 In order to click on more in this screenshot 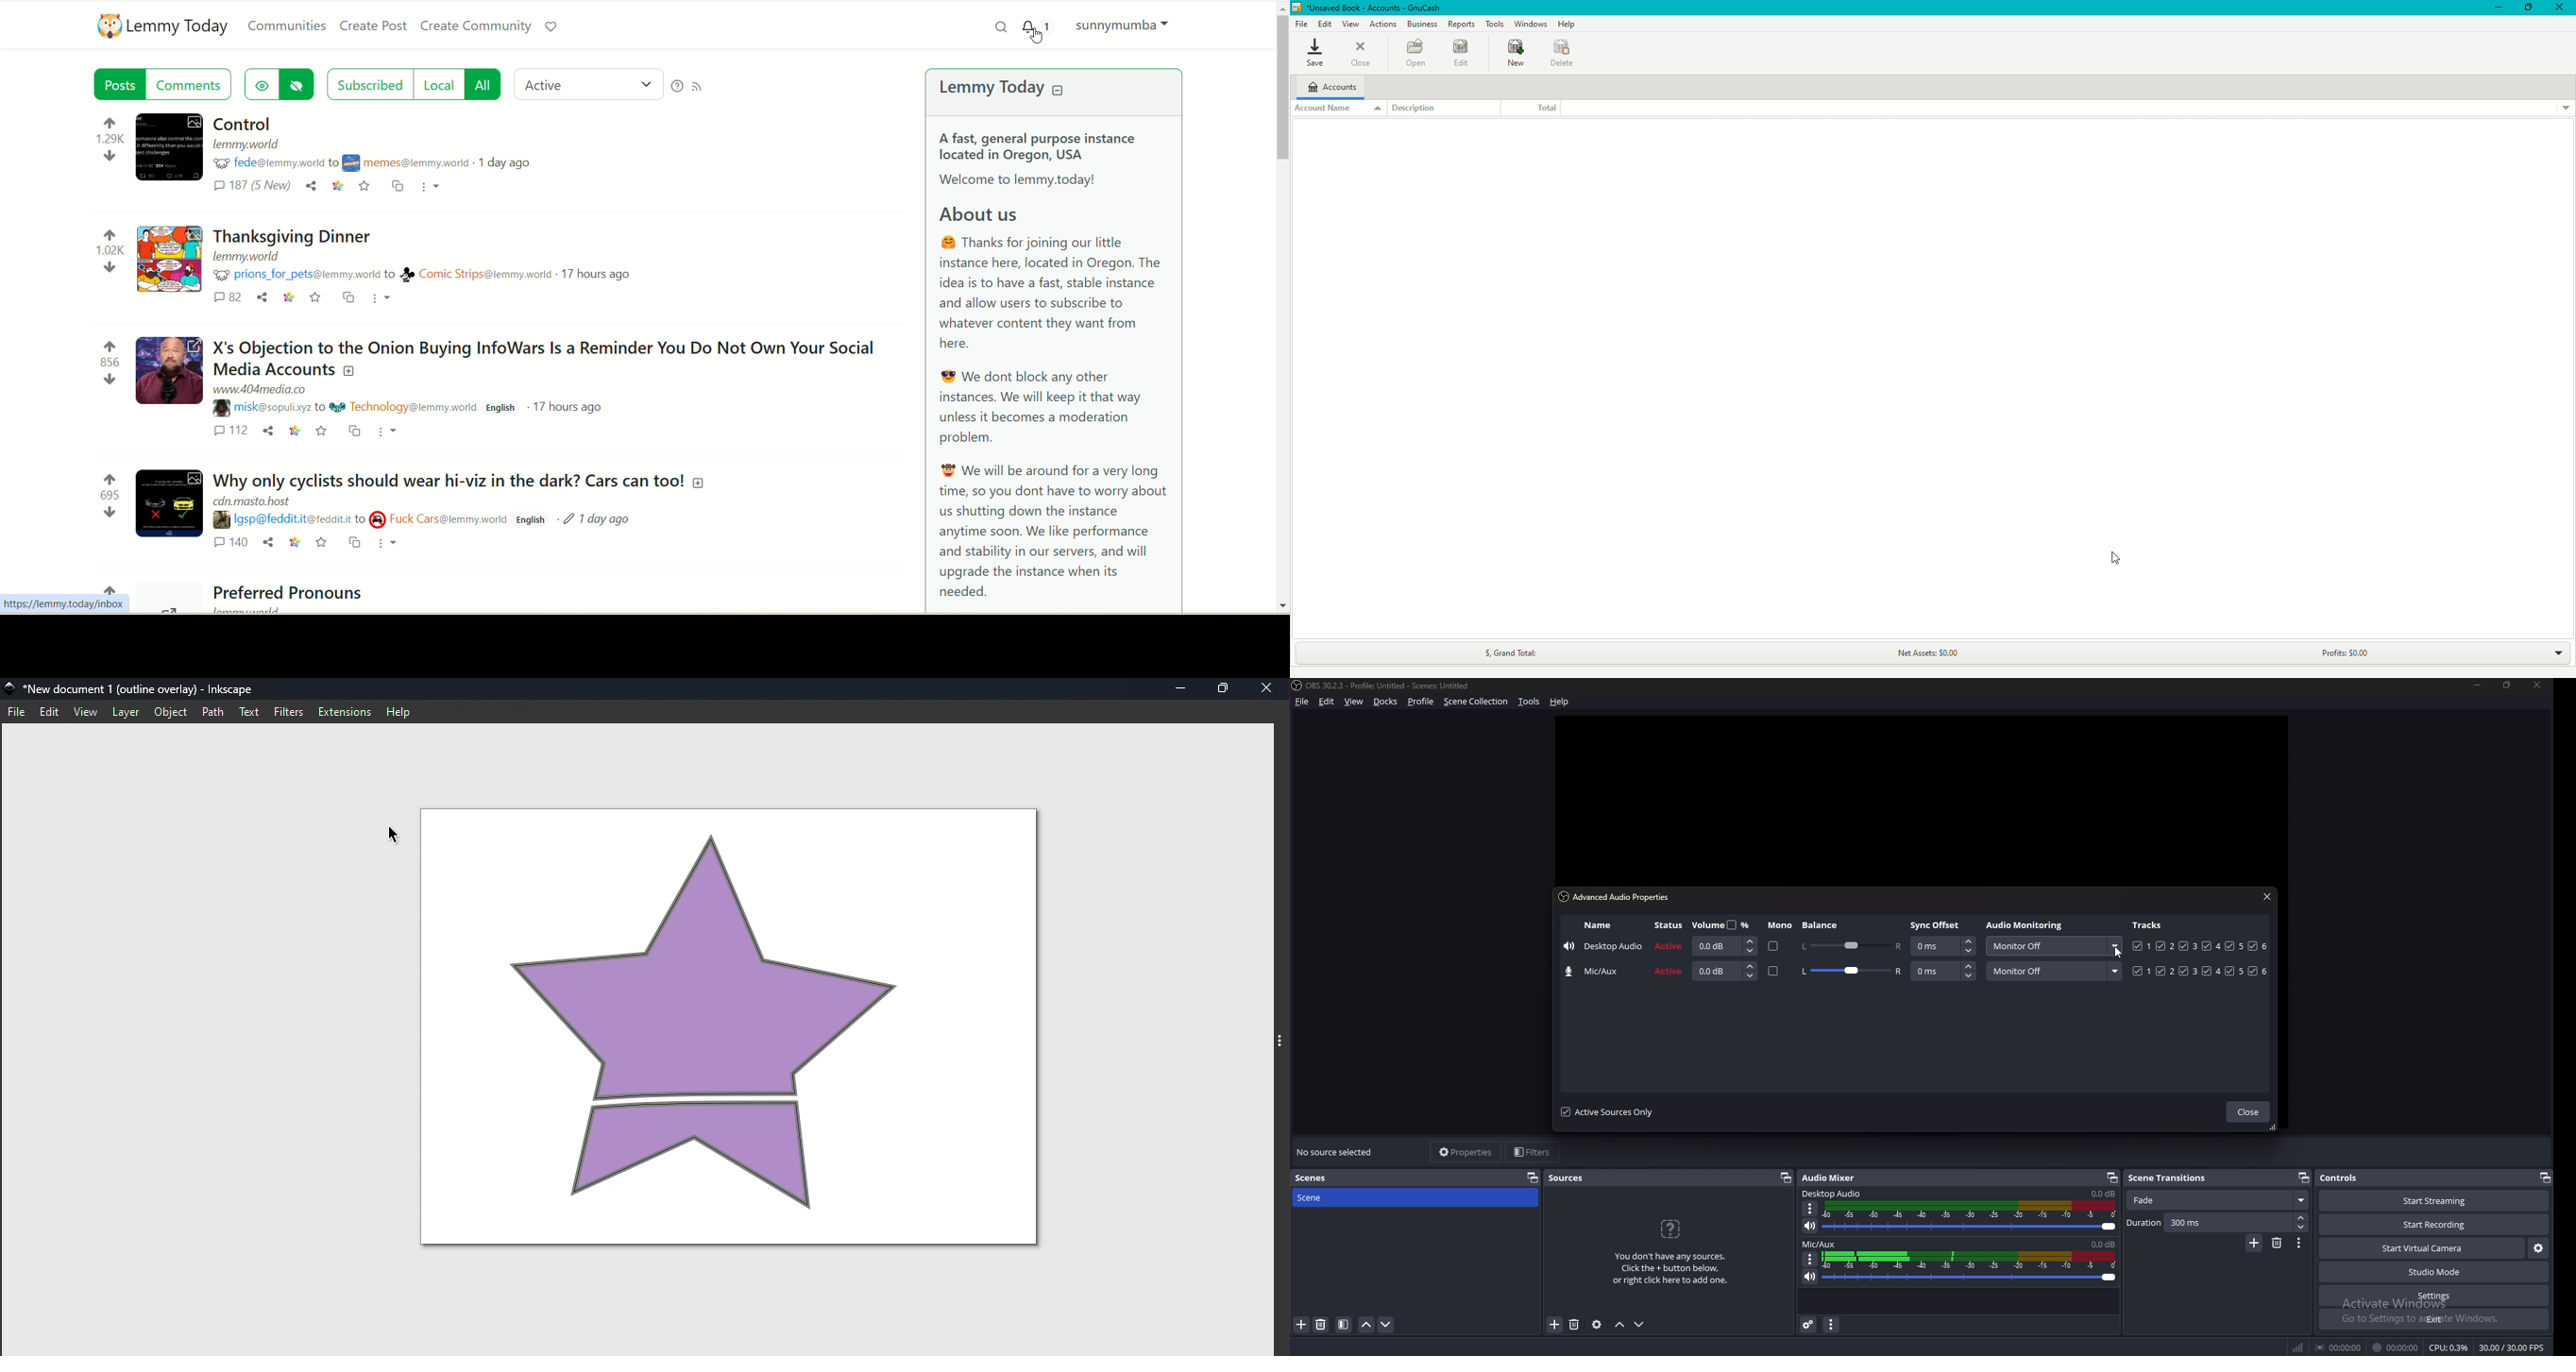, I will do `click(389, 431)`.